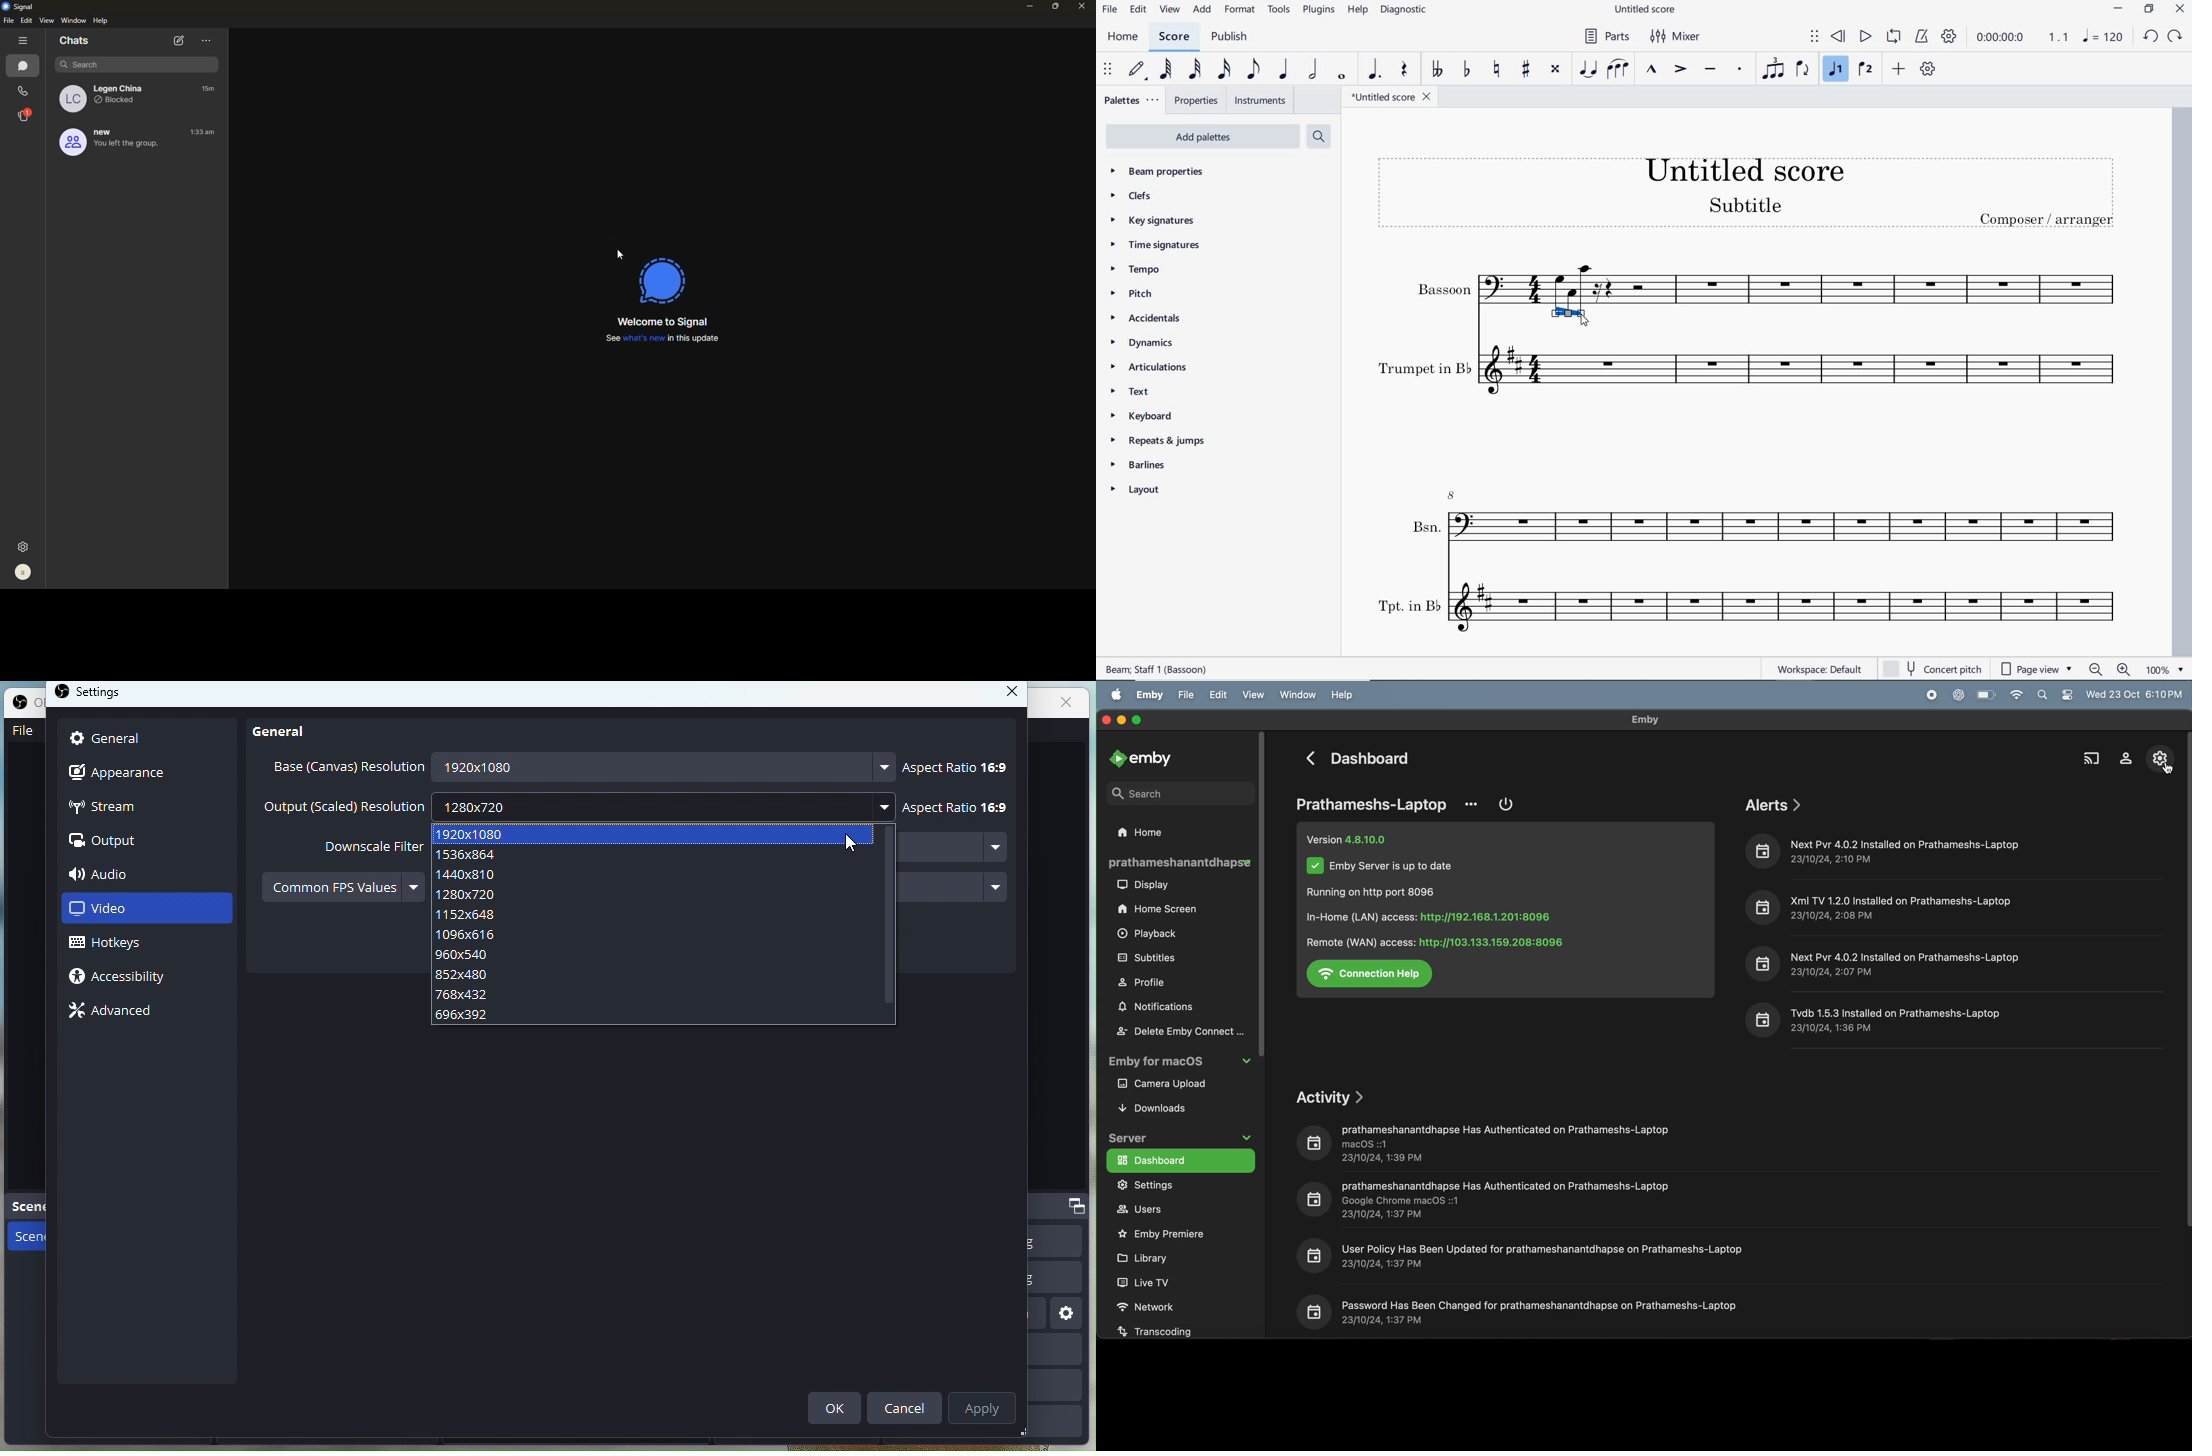  I want to click on loop playback, so click(1893, 38).